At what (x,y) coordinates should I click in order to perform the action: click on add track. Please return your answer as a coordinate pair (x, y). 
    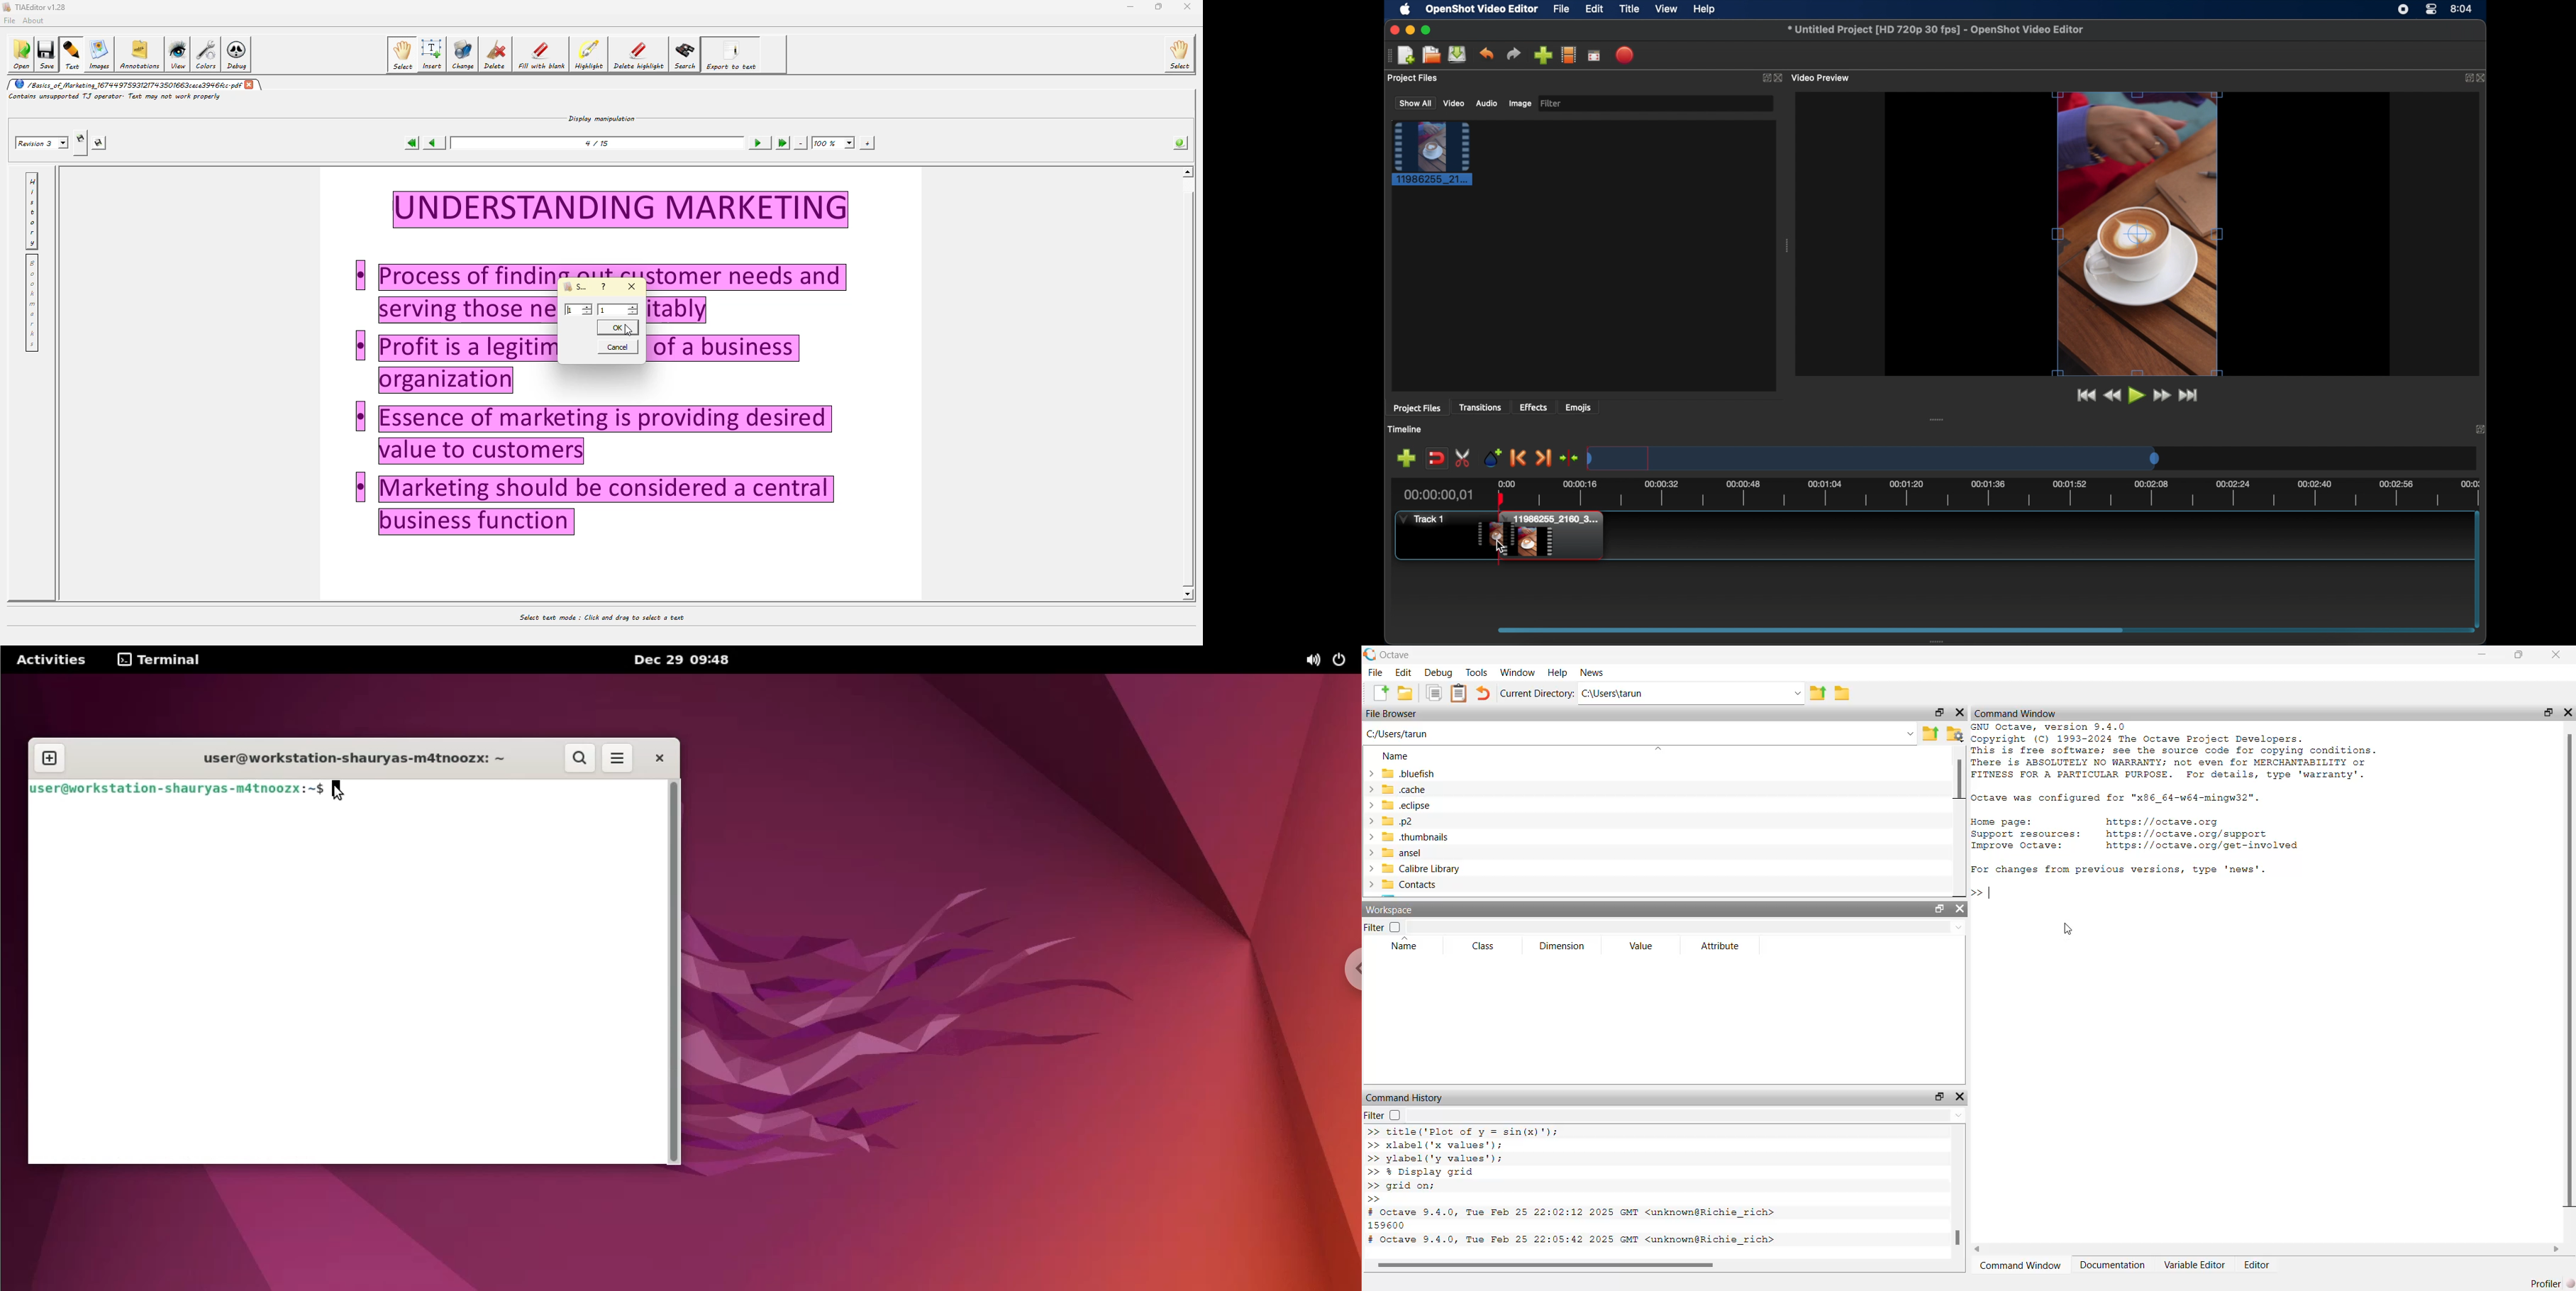
    Looking at the image, I should click on (1406, 458).